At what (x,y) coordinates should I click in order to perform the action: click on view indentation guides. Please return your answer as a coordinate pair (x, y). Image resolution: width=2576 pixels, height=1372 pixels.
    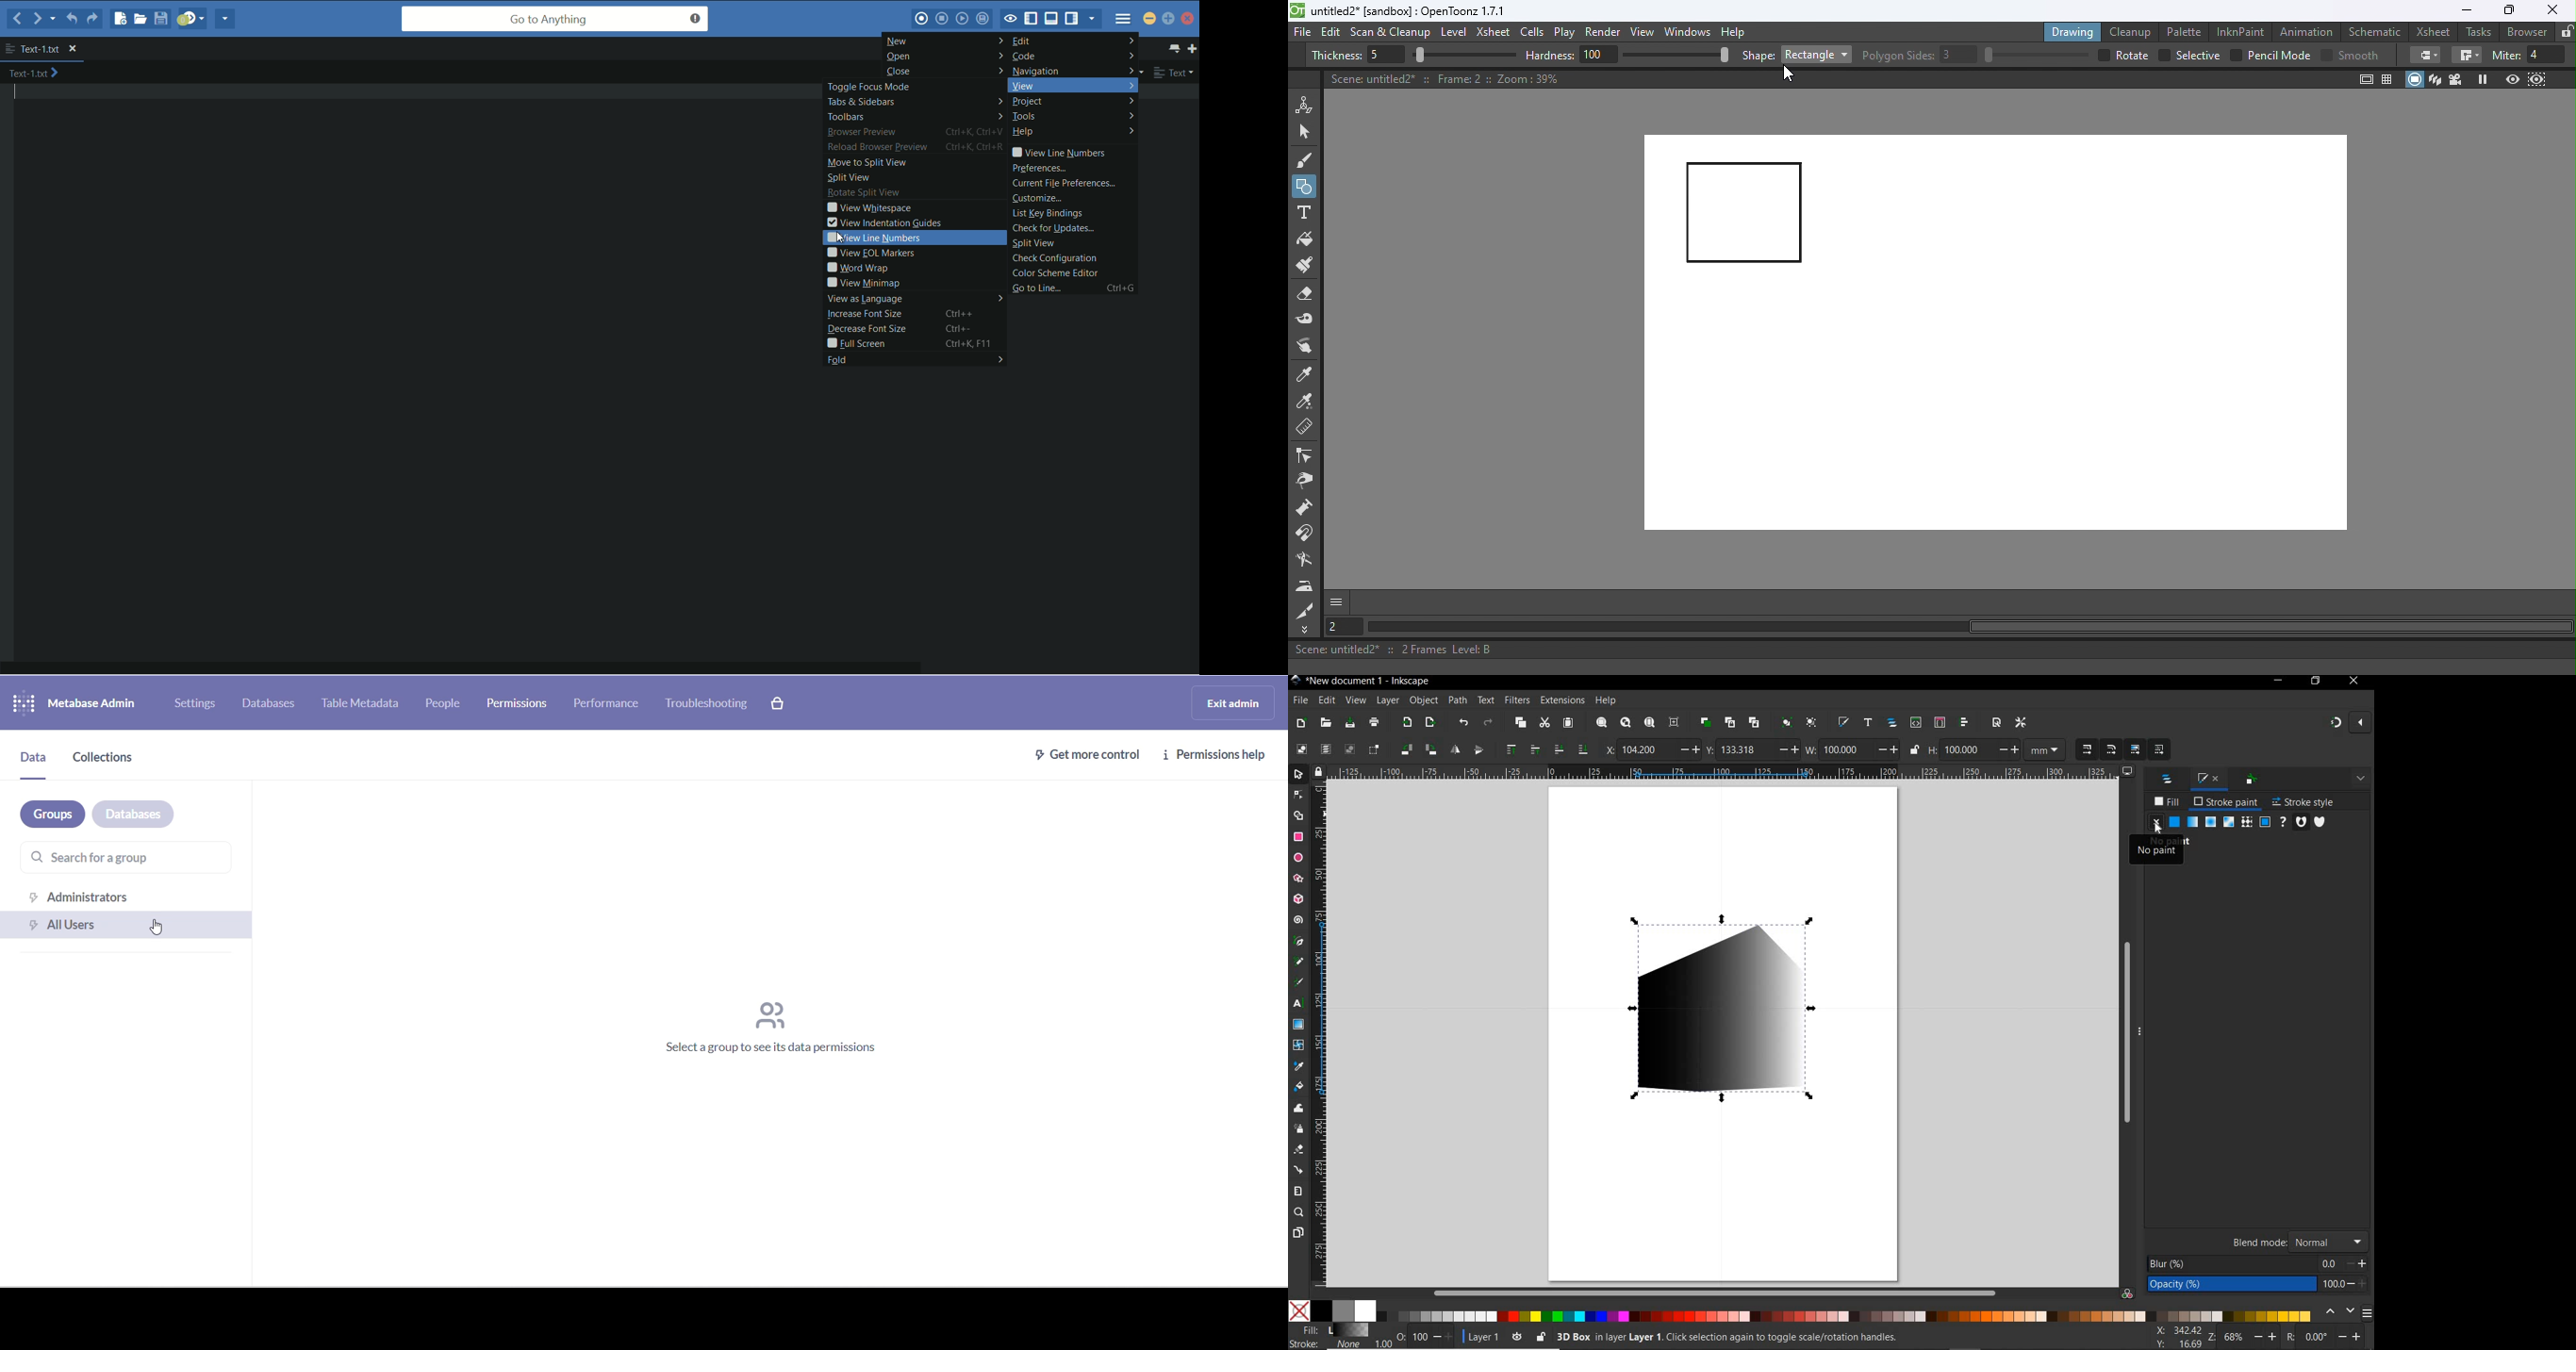
    Looking at the image, I should click on (883, 224).